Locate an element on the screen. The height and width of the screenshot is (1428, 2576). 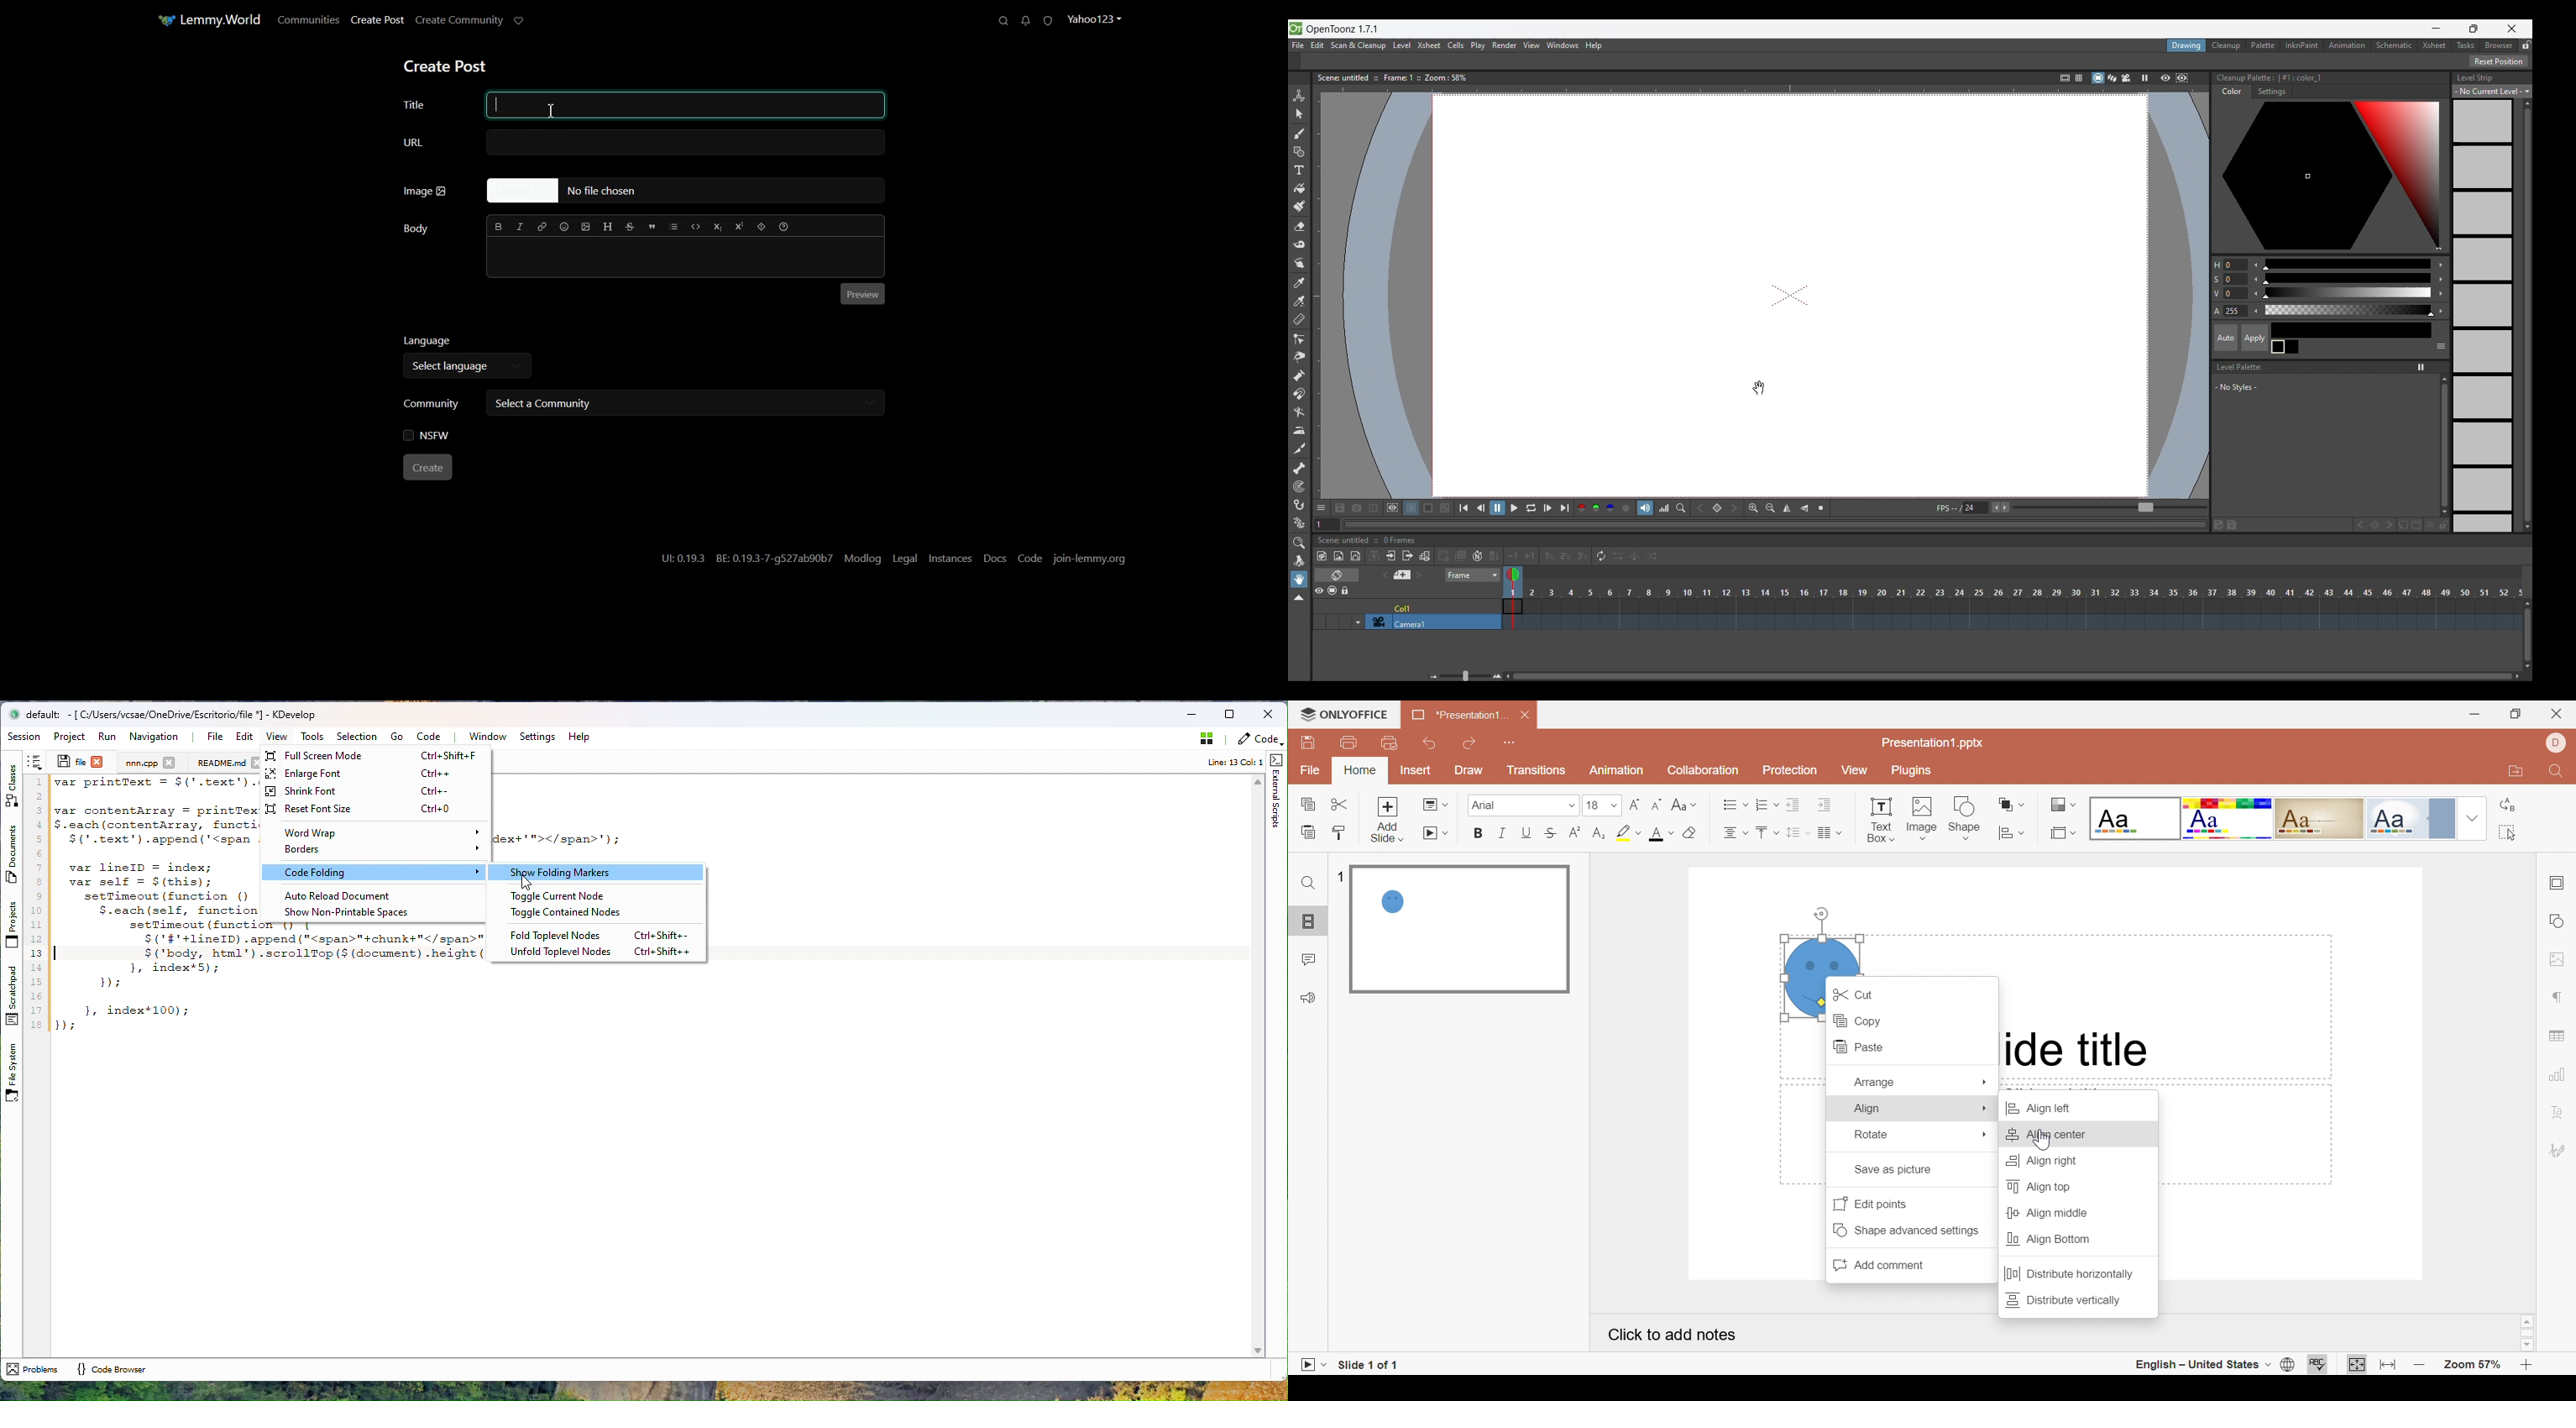
Open file location is located at coordinates (2512, 773).